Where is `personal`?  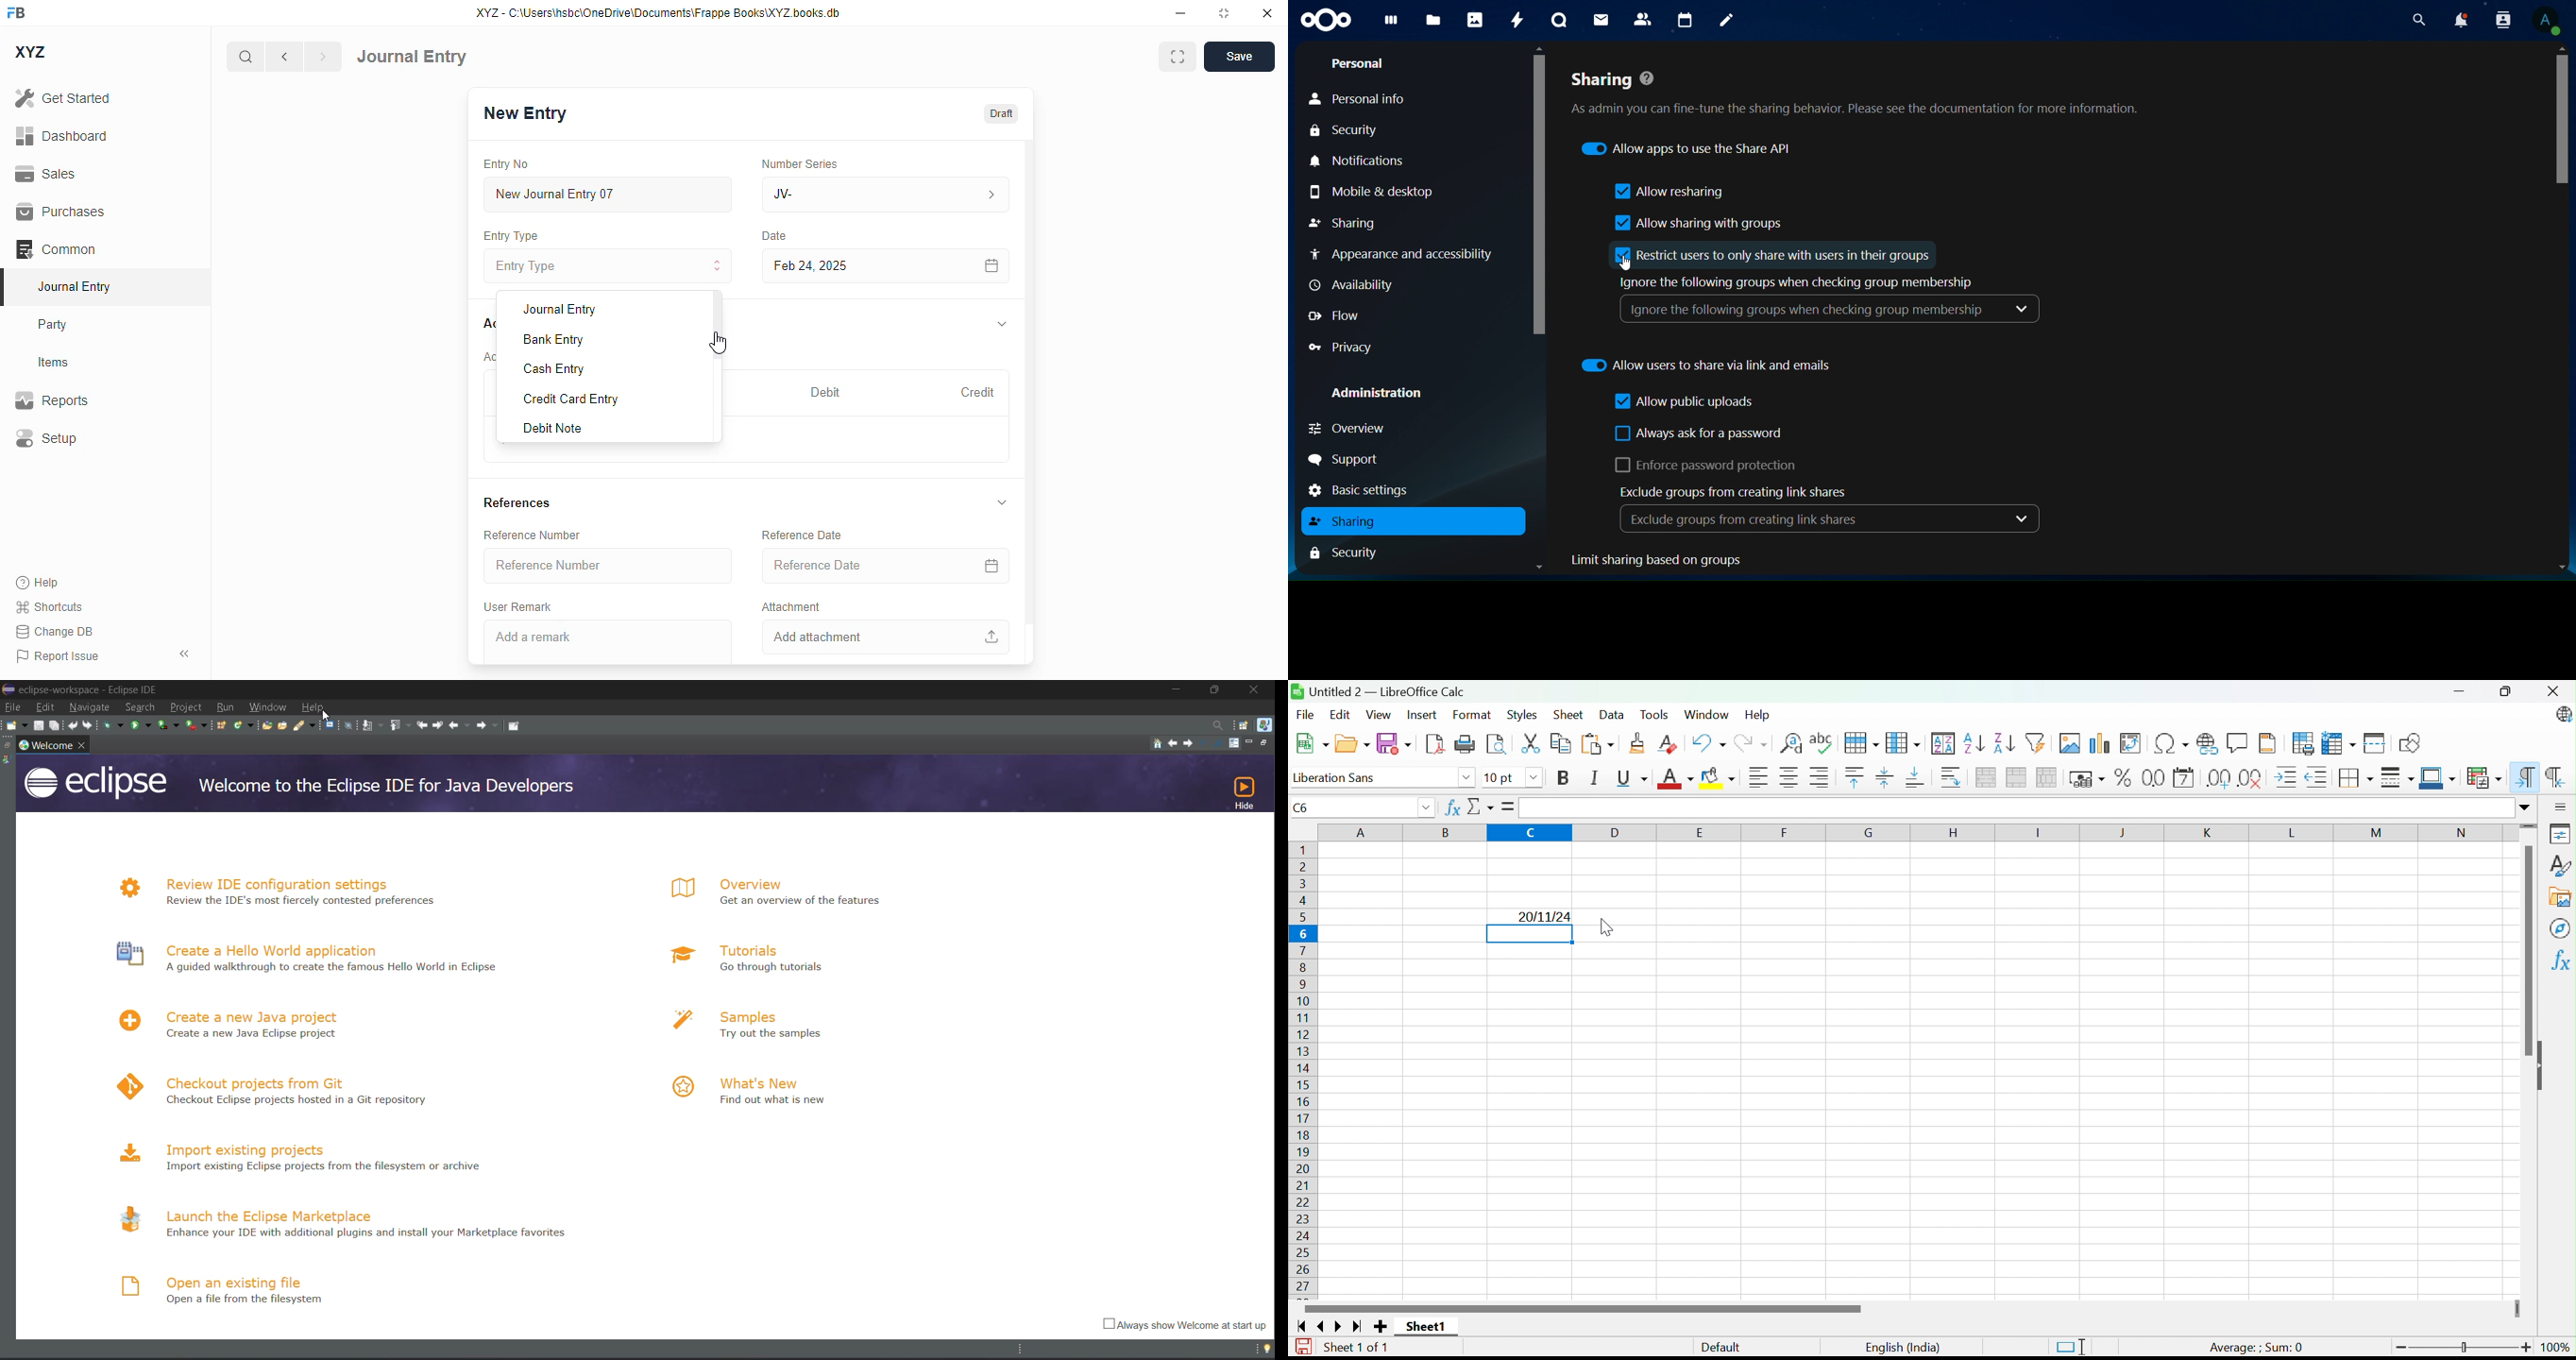 personal is located at coordinates (1360, 64).